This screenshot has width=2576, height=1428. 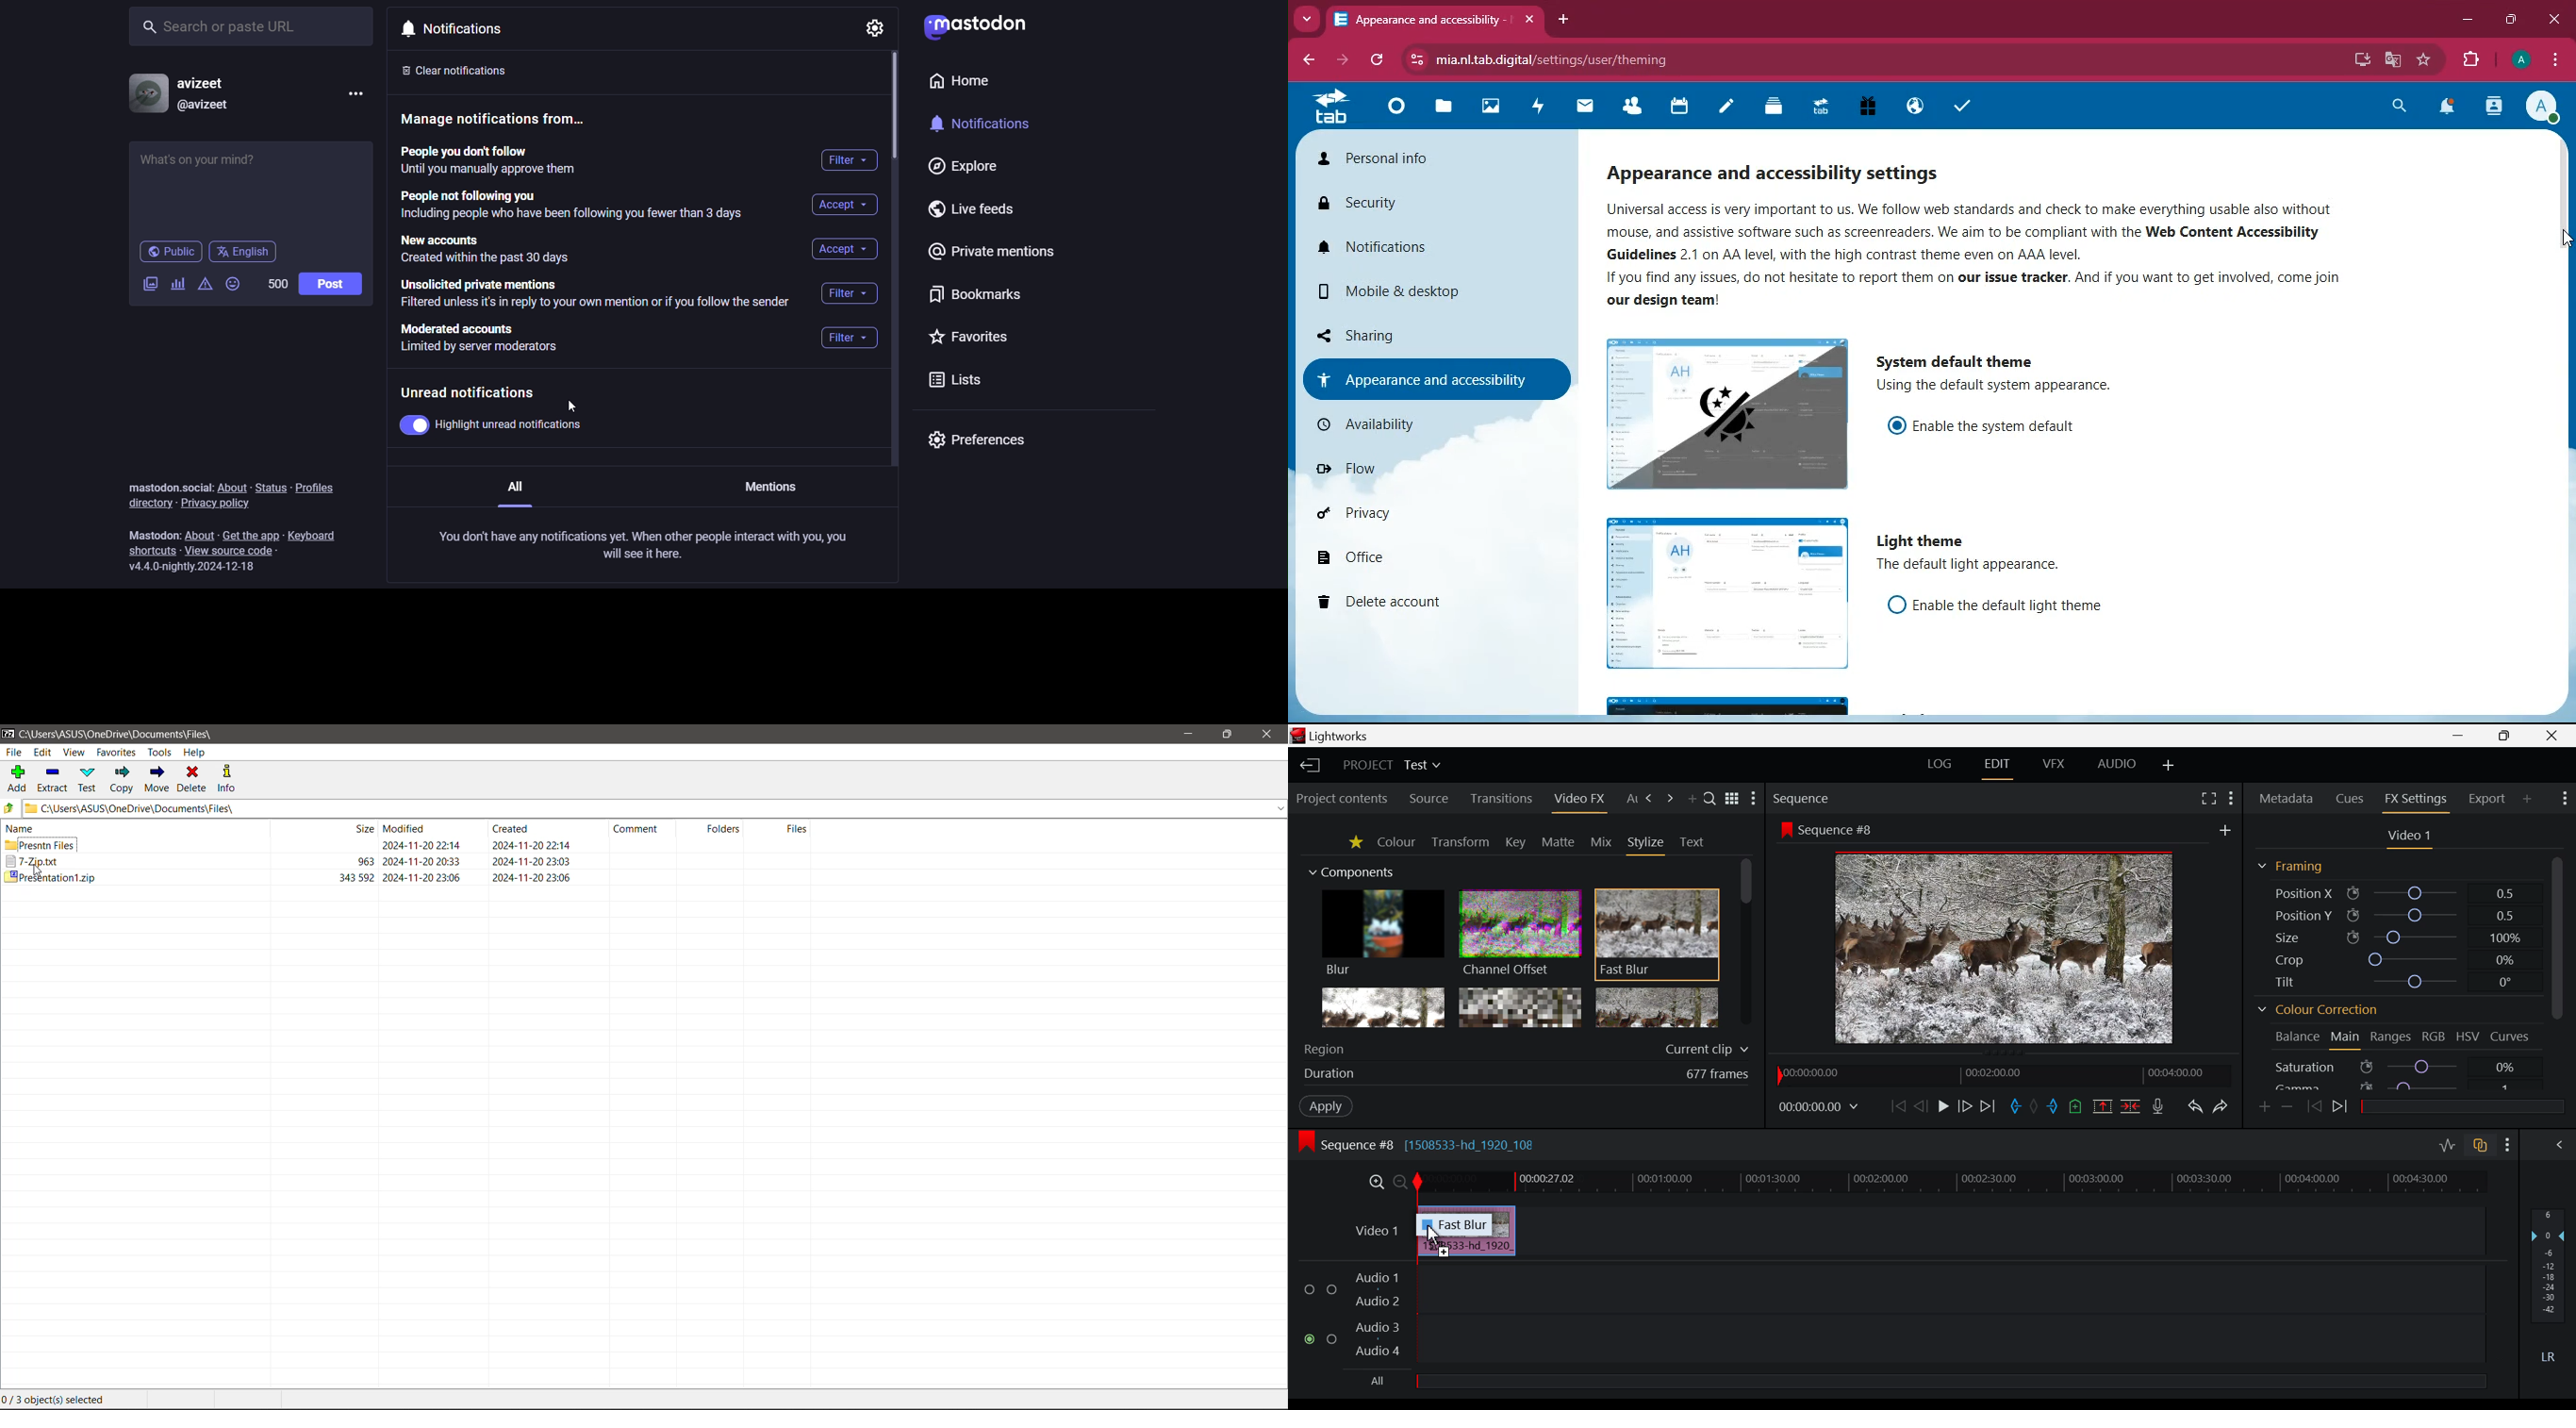 I want to click on Mark Out, so click(x=2051, y=1108).